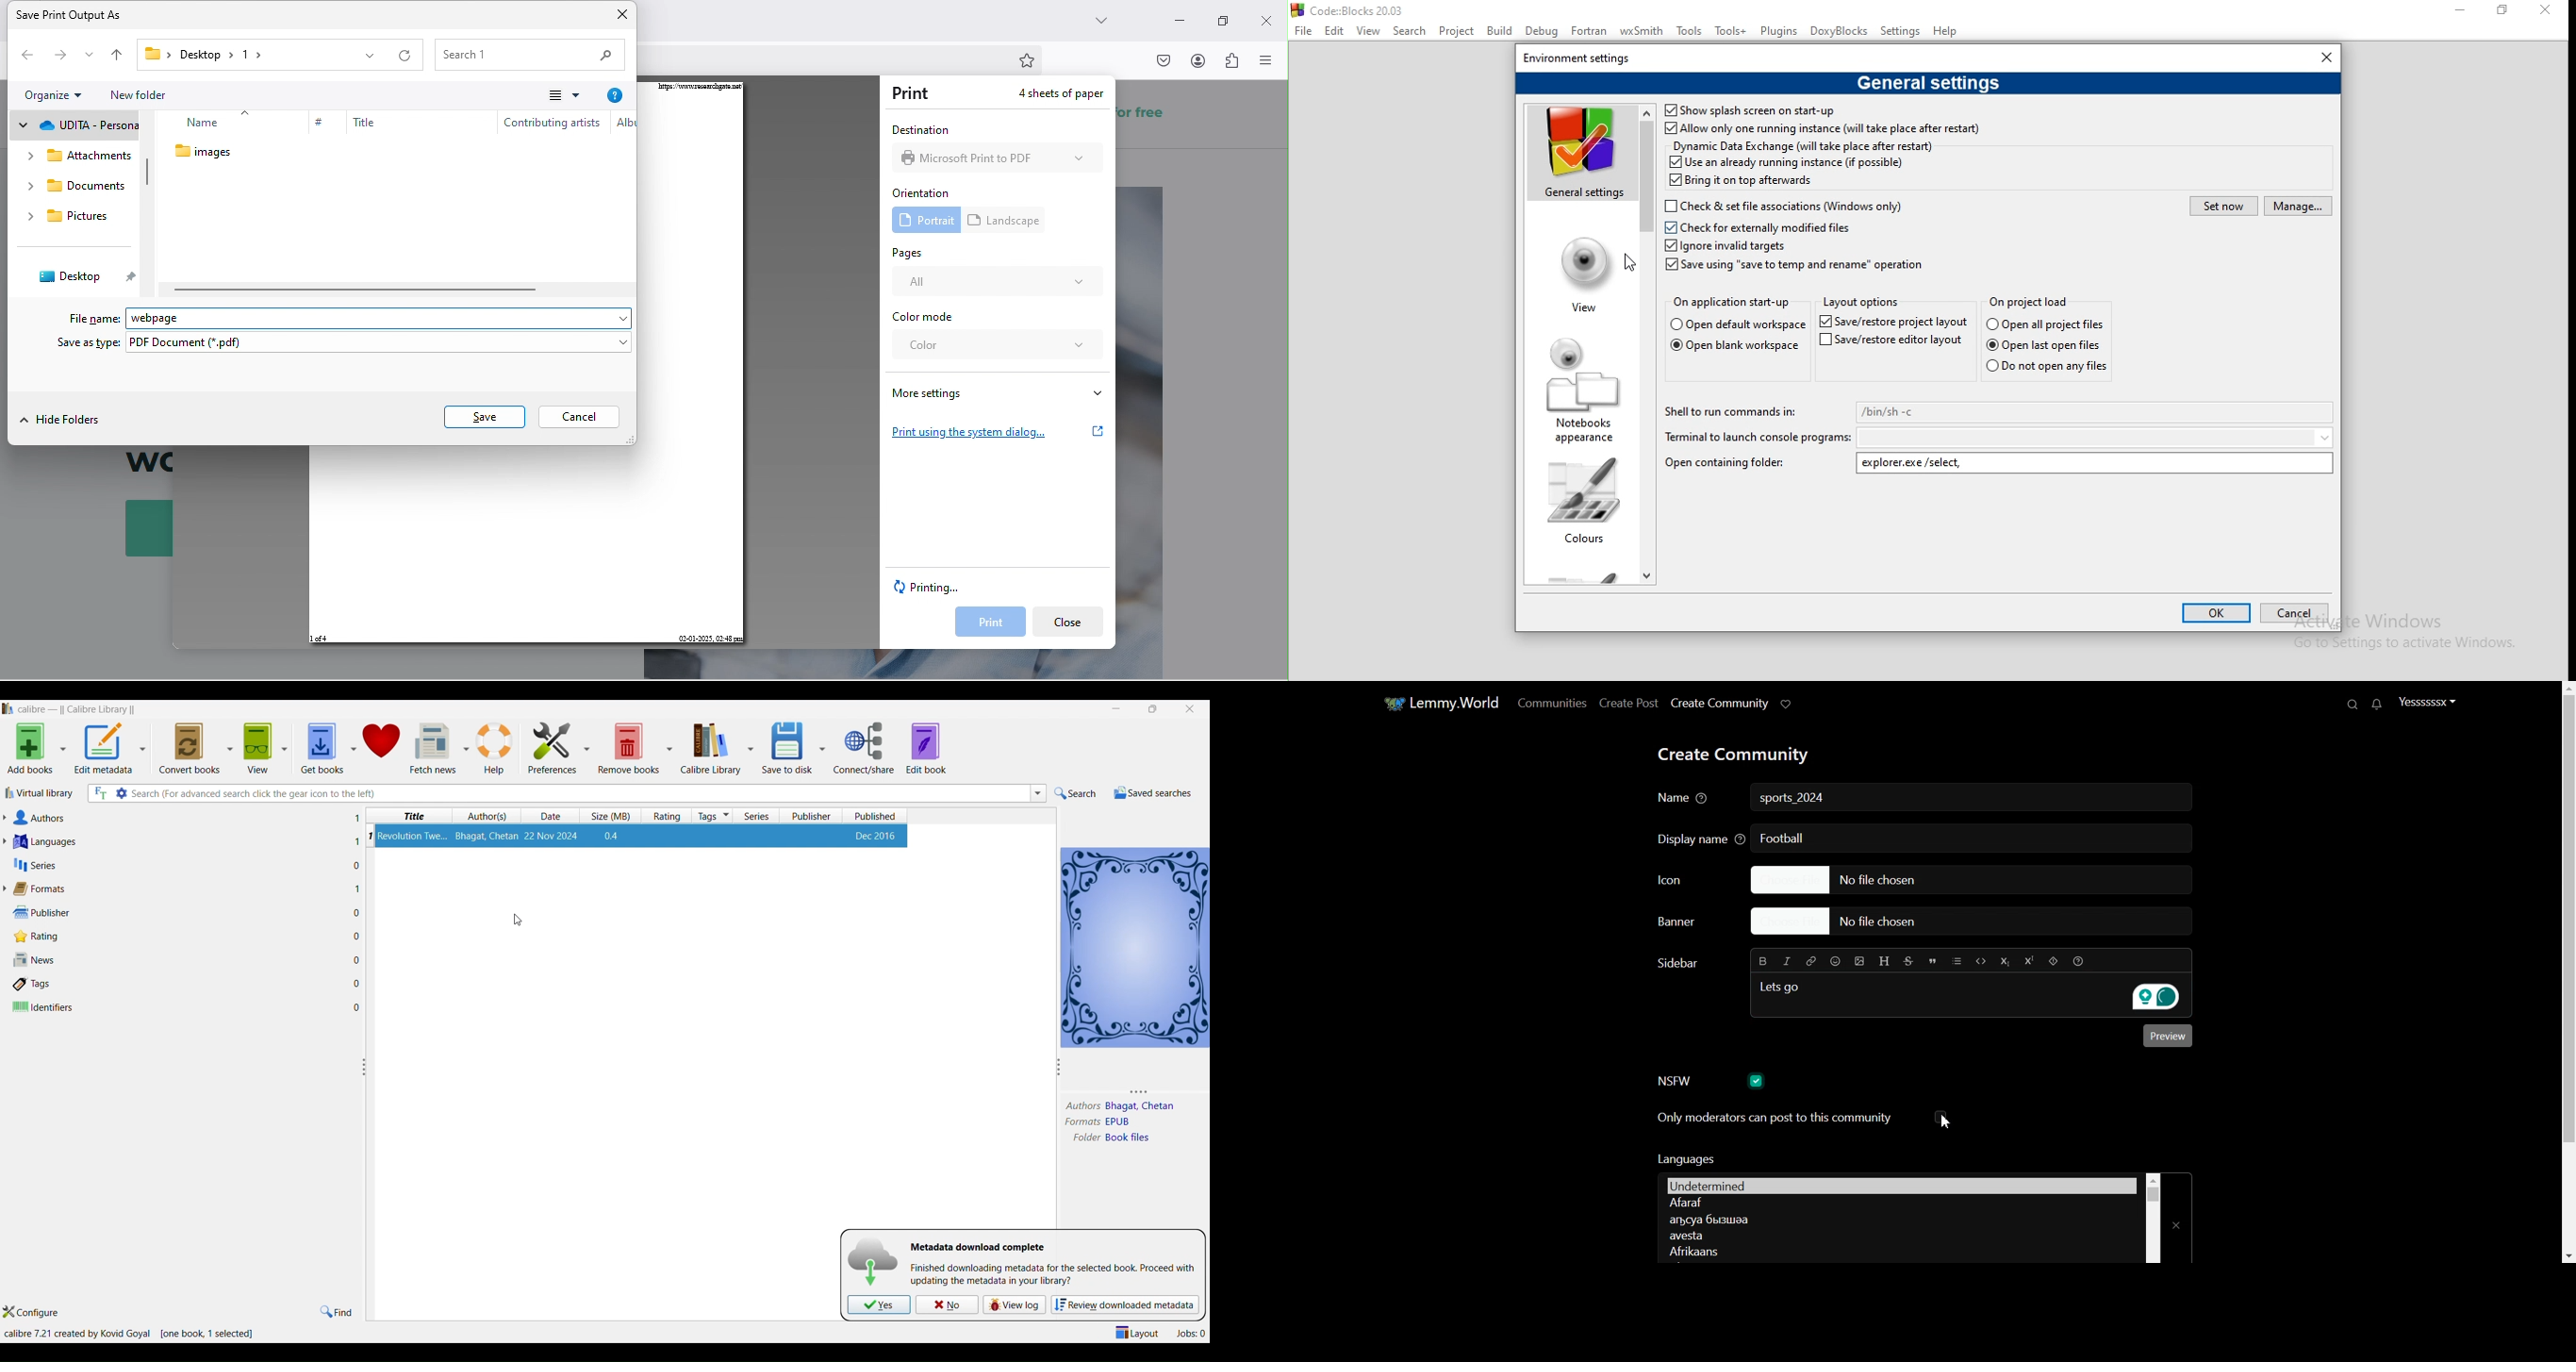  Describe the element at coordinates (358, 889) in the screenshot. I see `1` at that location.